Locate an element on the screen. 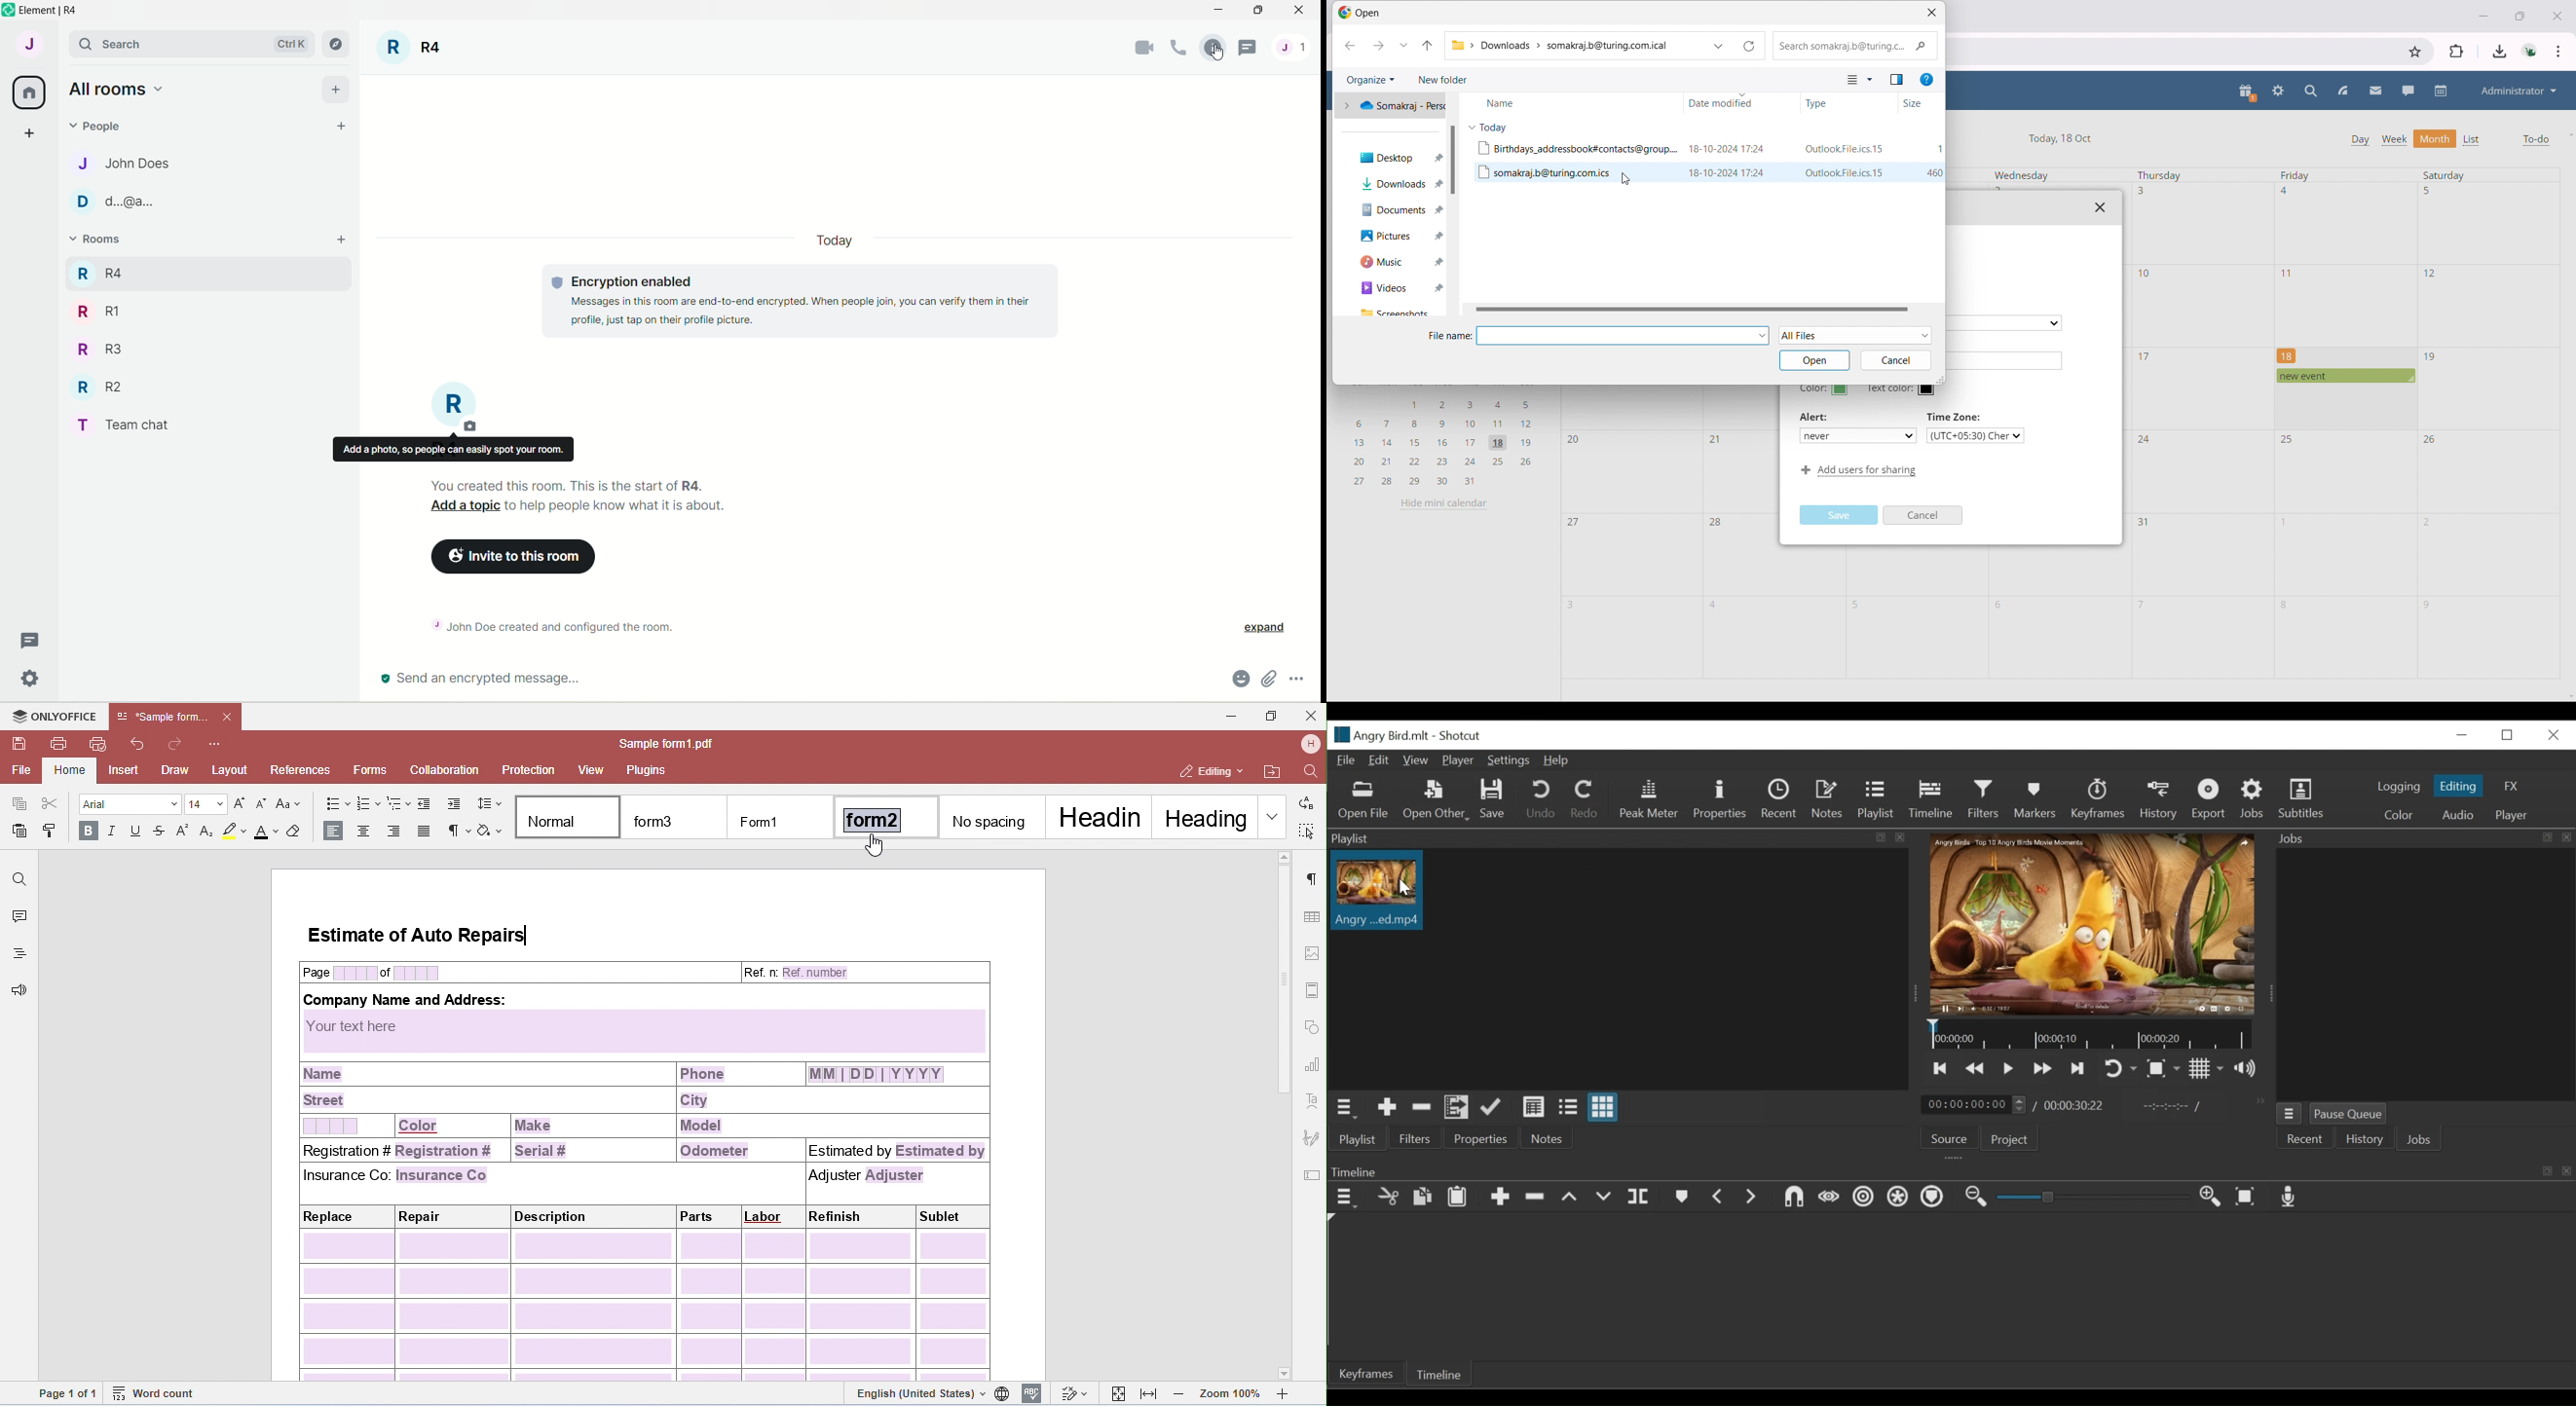 The image size is (2576, 1428). 7 is located at coordinates (2142, 603).